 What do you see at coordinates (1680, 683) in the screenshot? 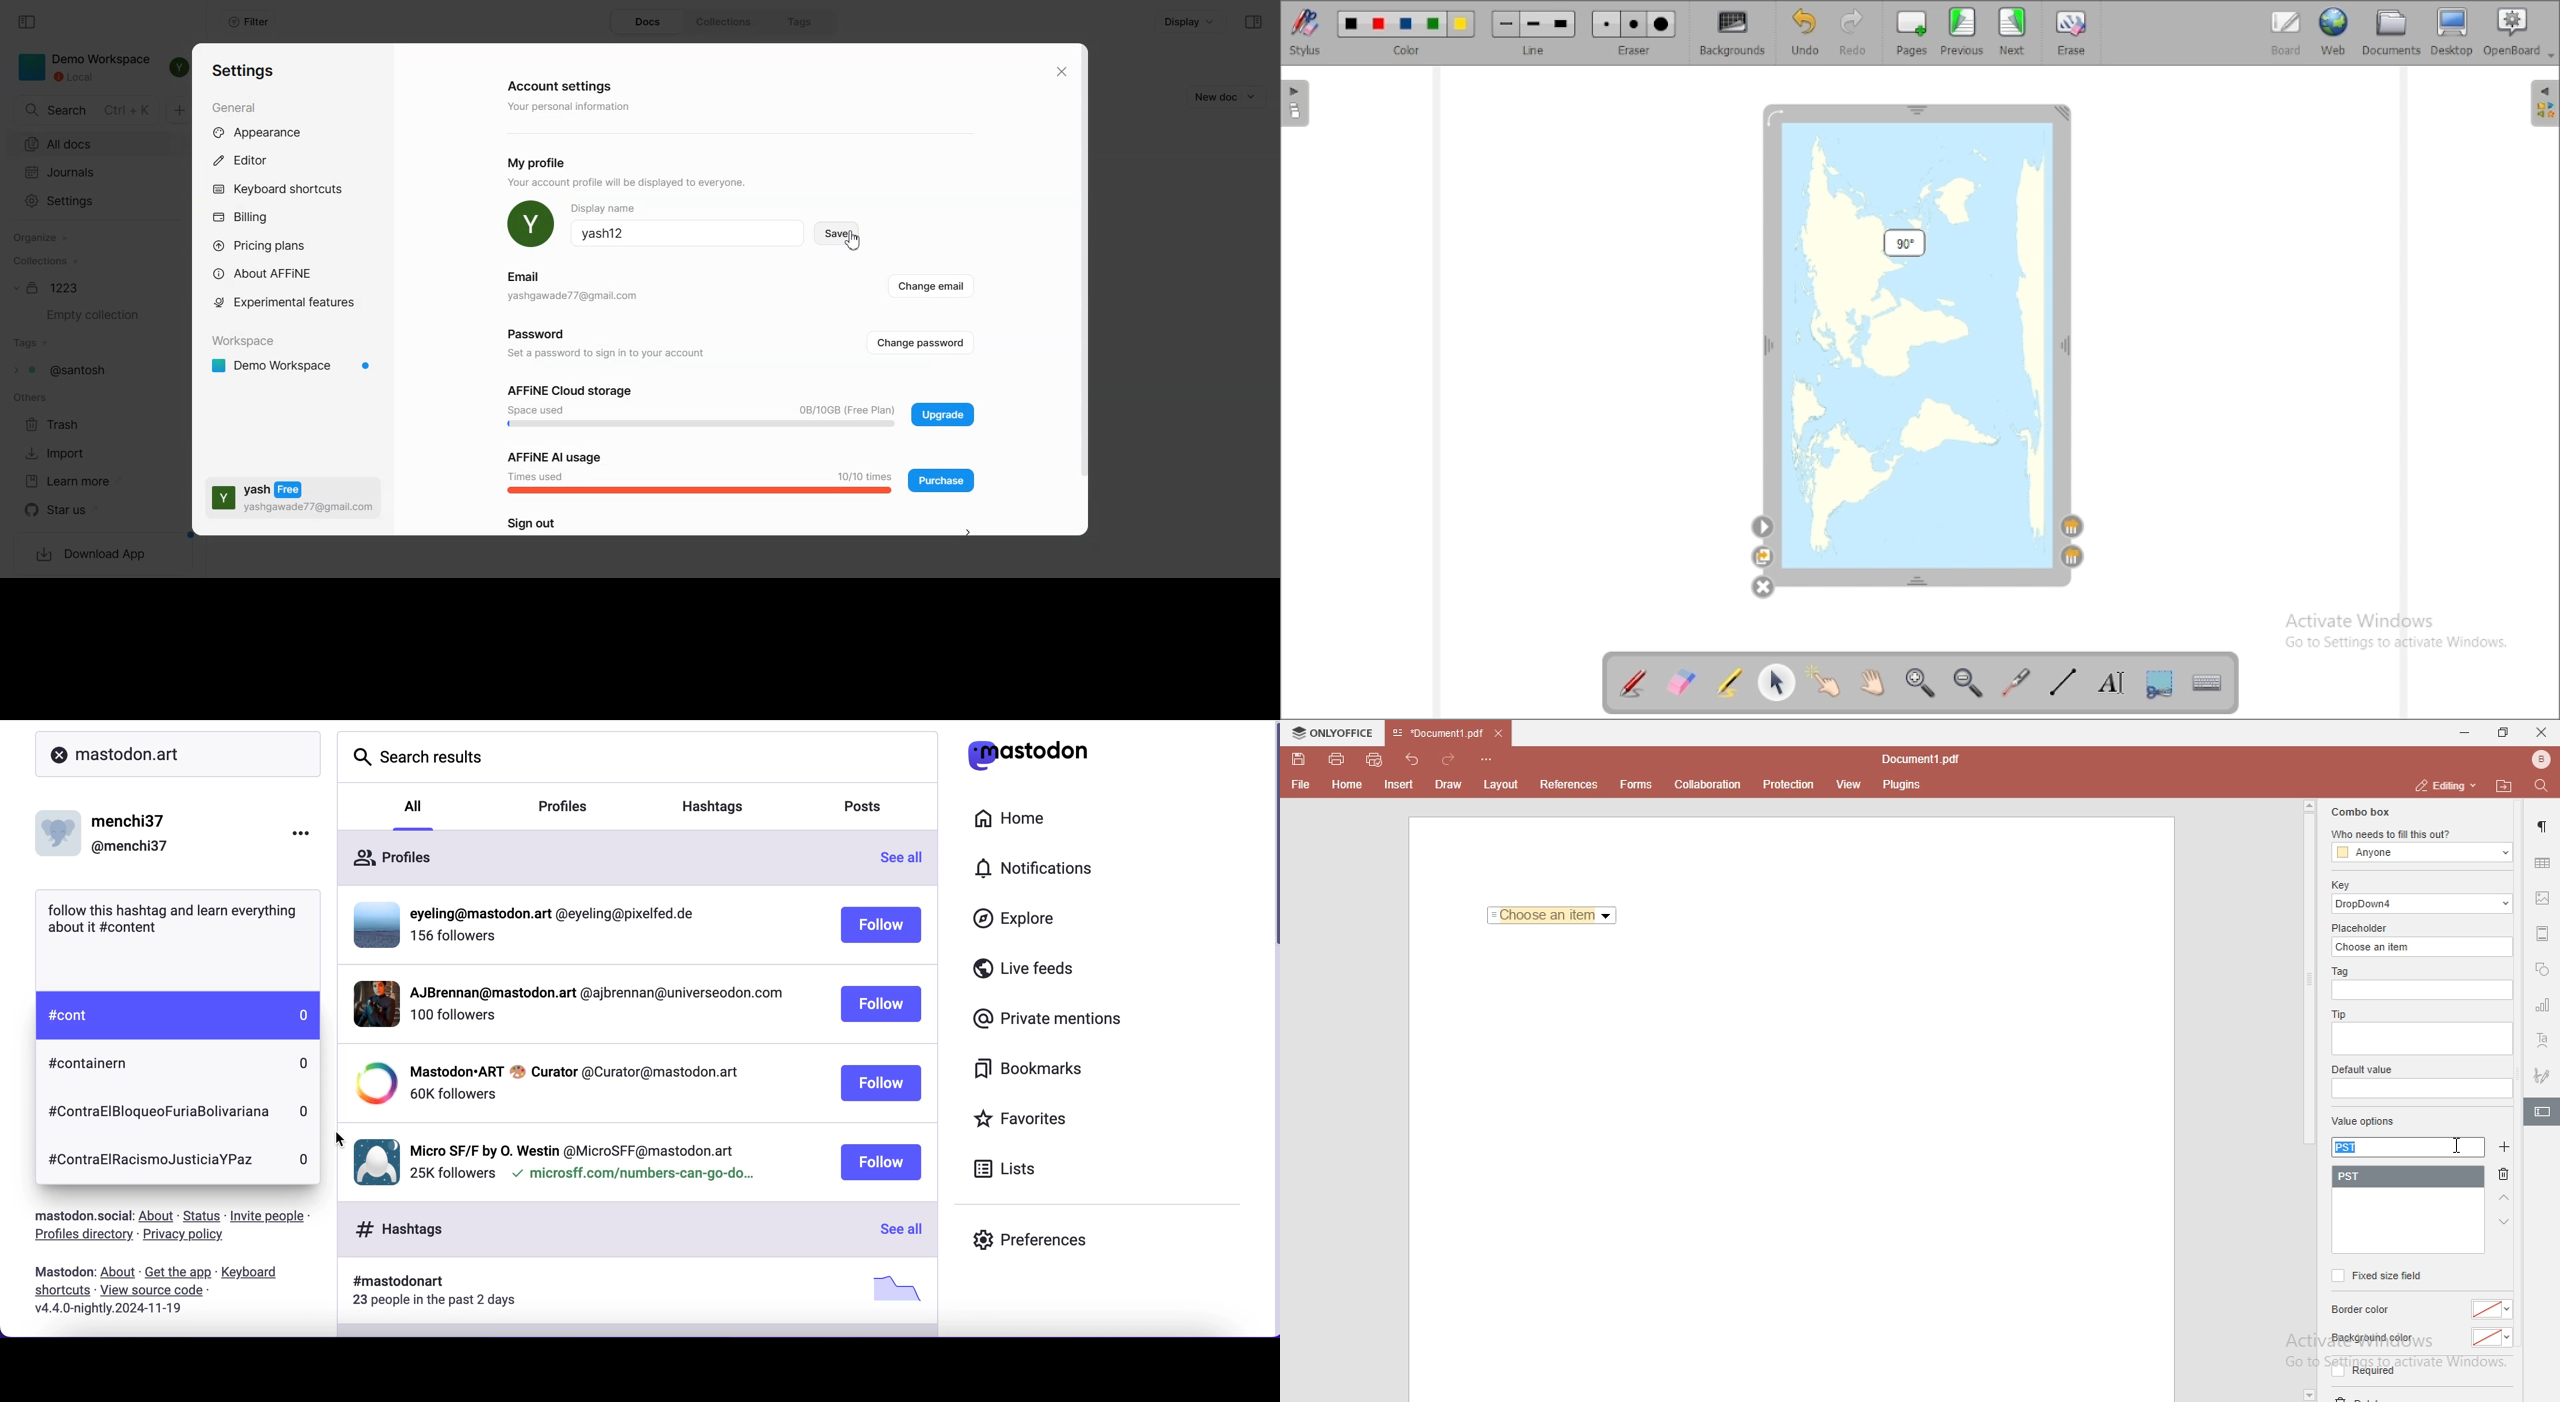
I see `erase annotation` at bounding box center [1680, 683].